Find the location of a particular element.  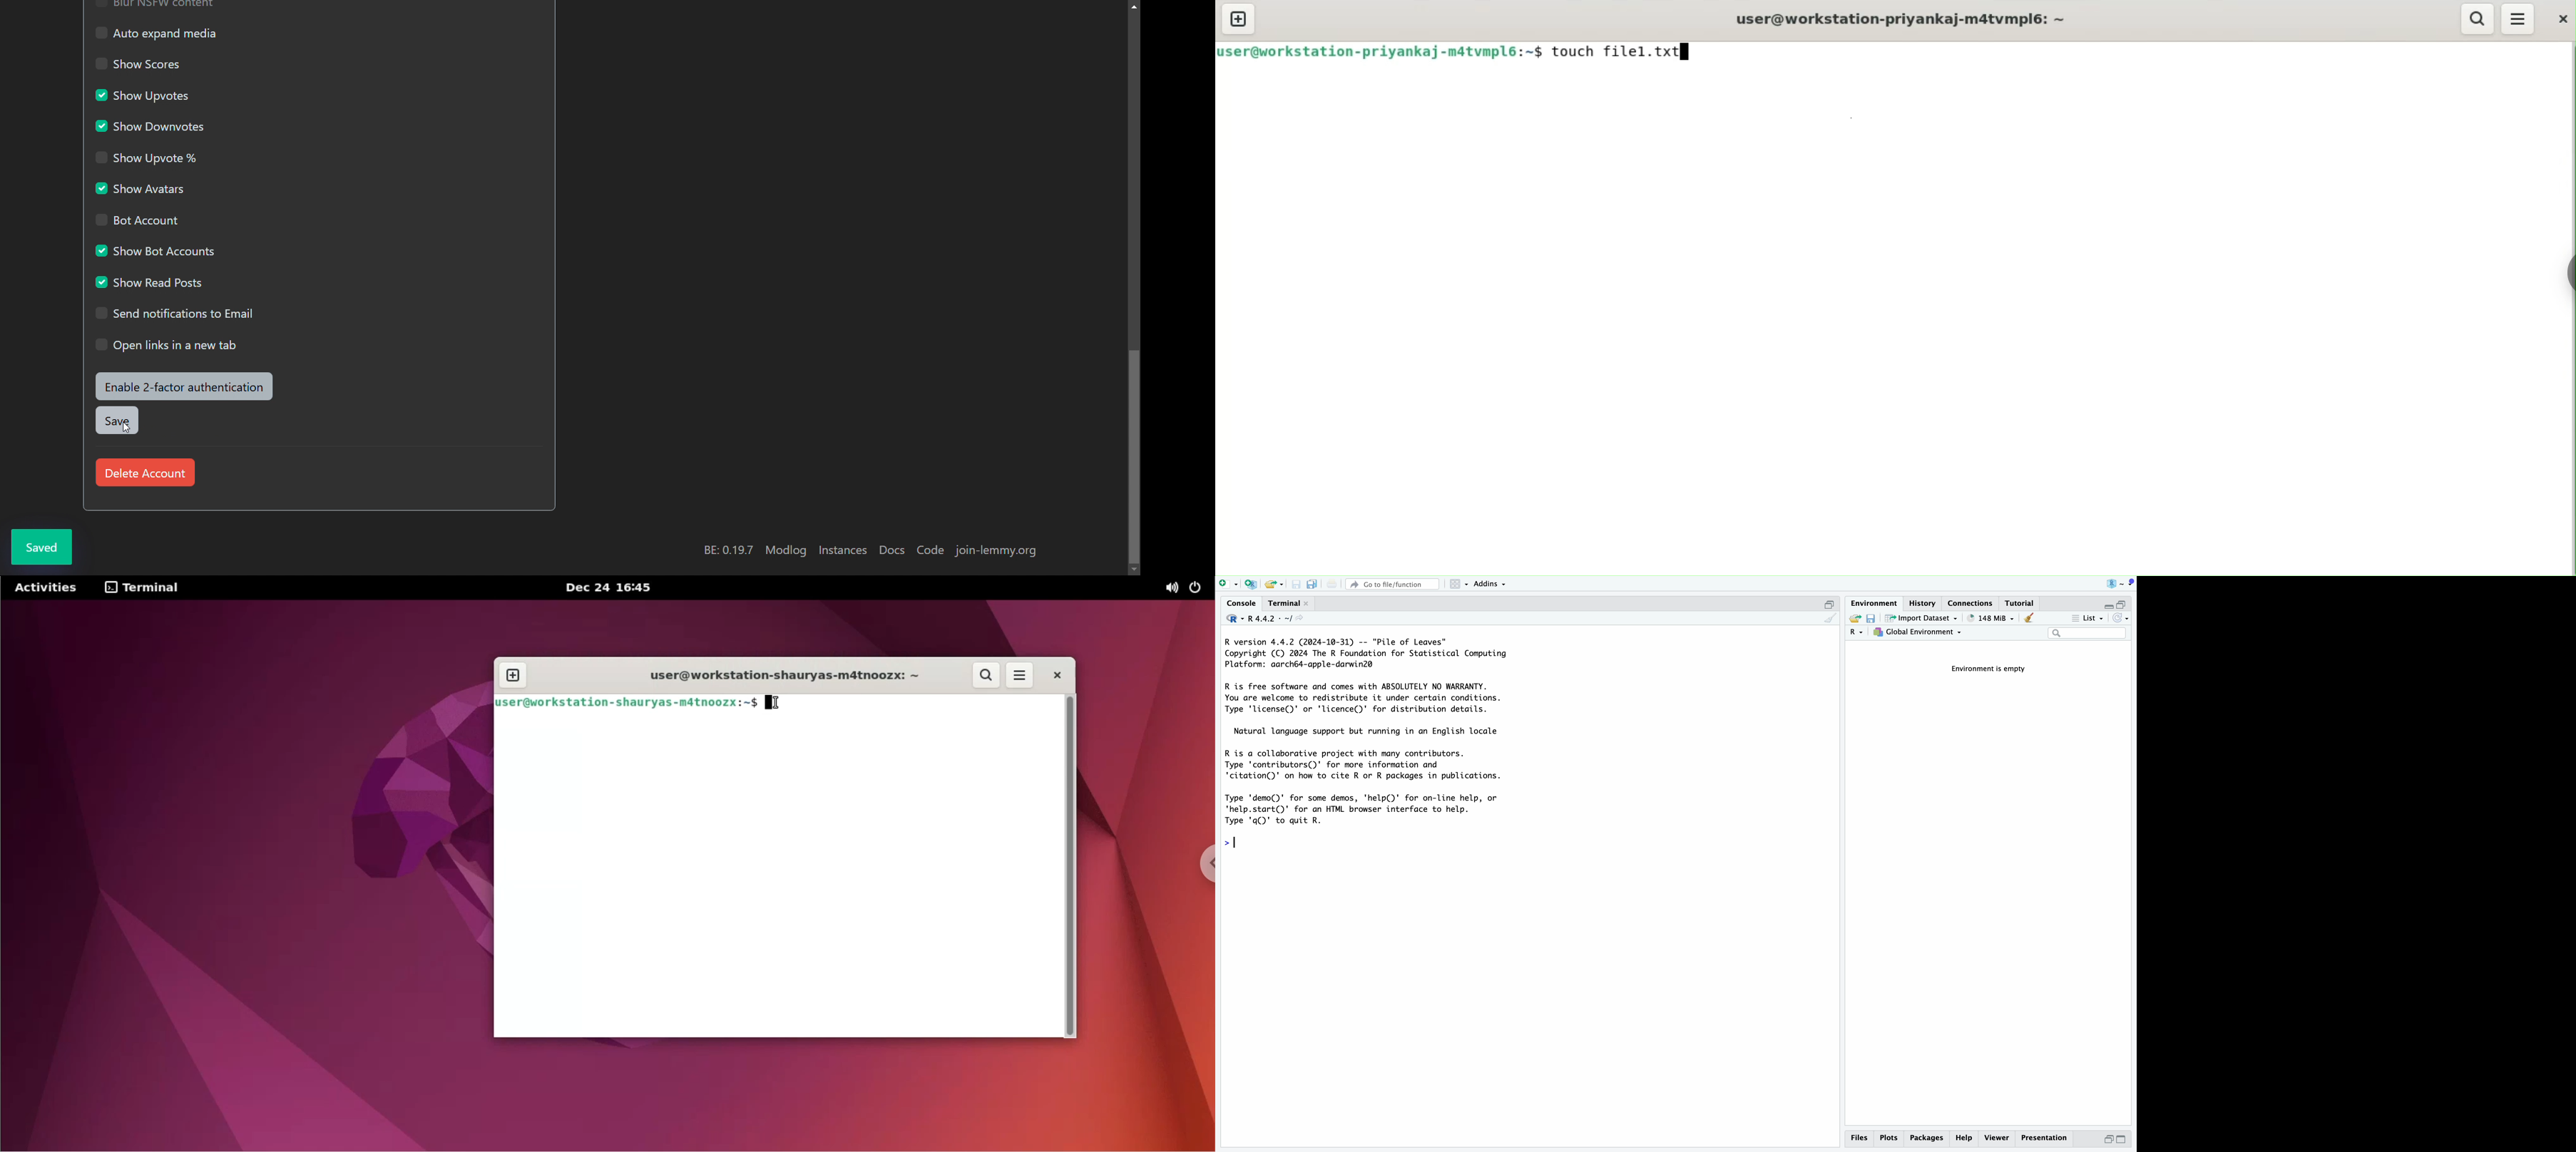

terminal is located at coordinates (1282, 601).